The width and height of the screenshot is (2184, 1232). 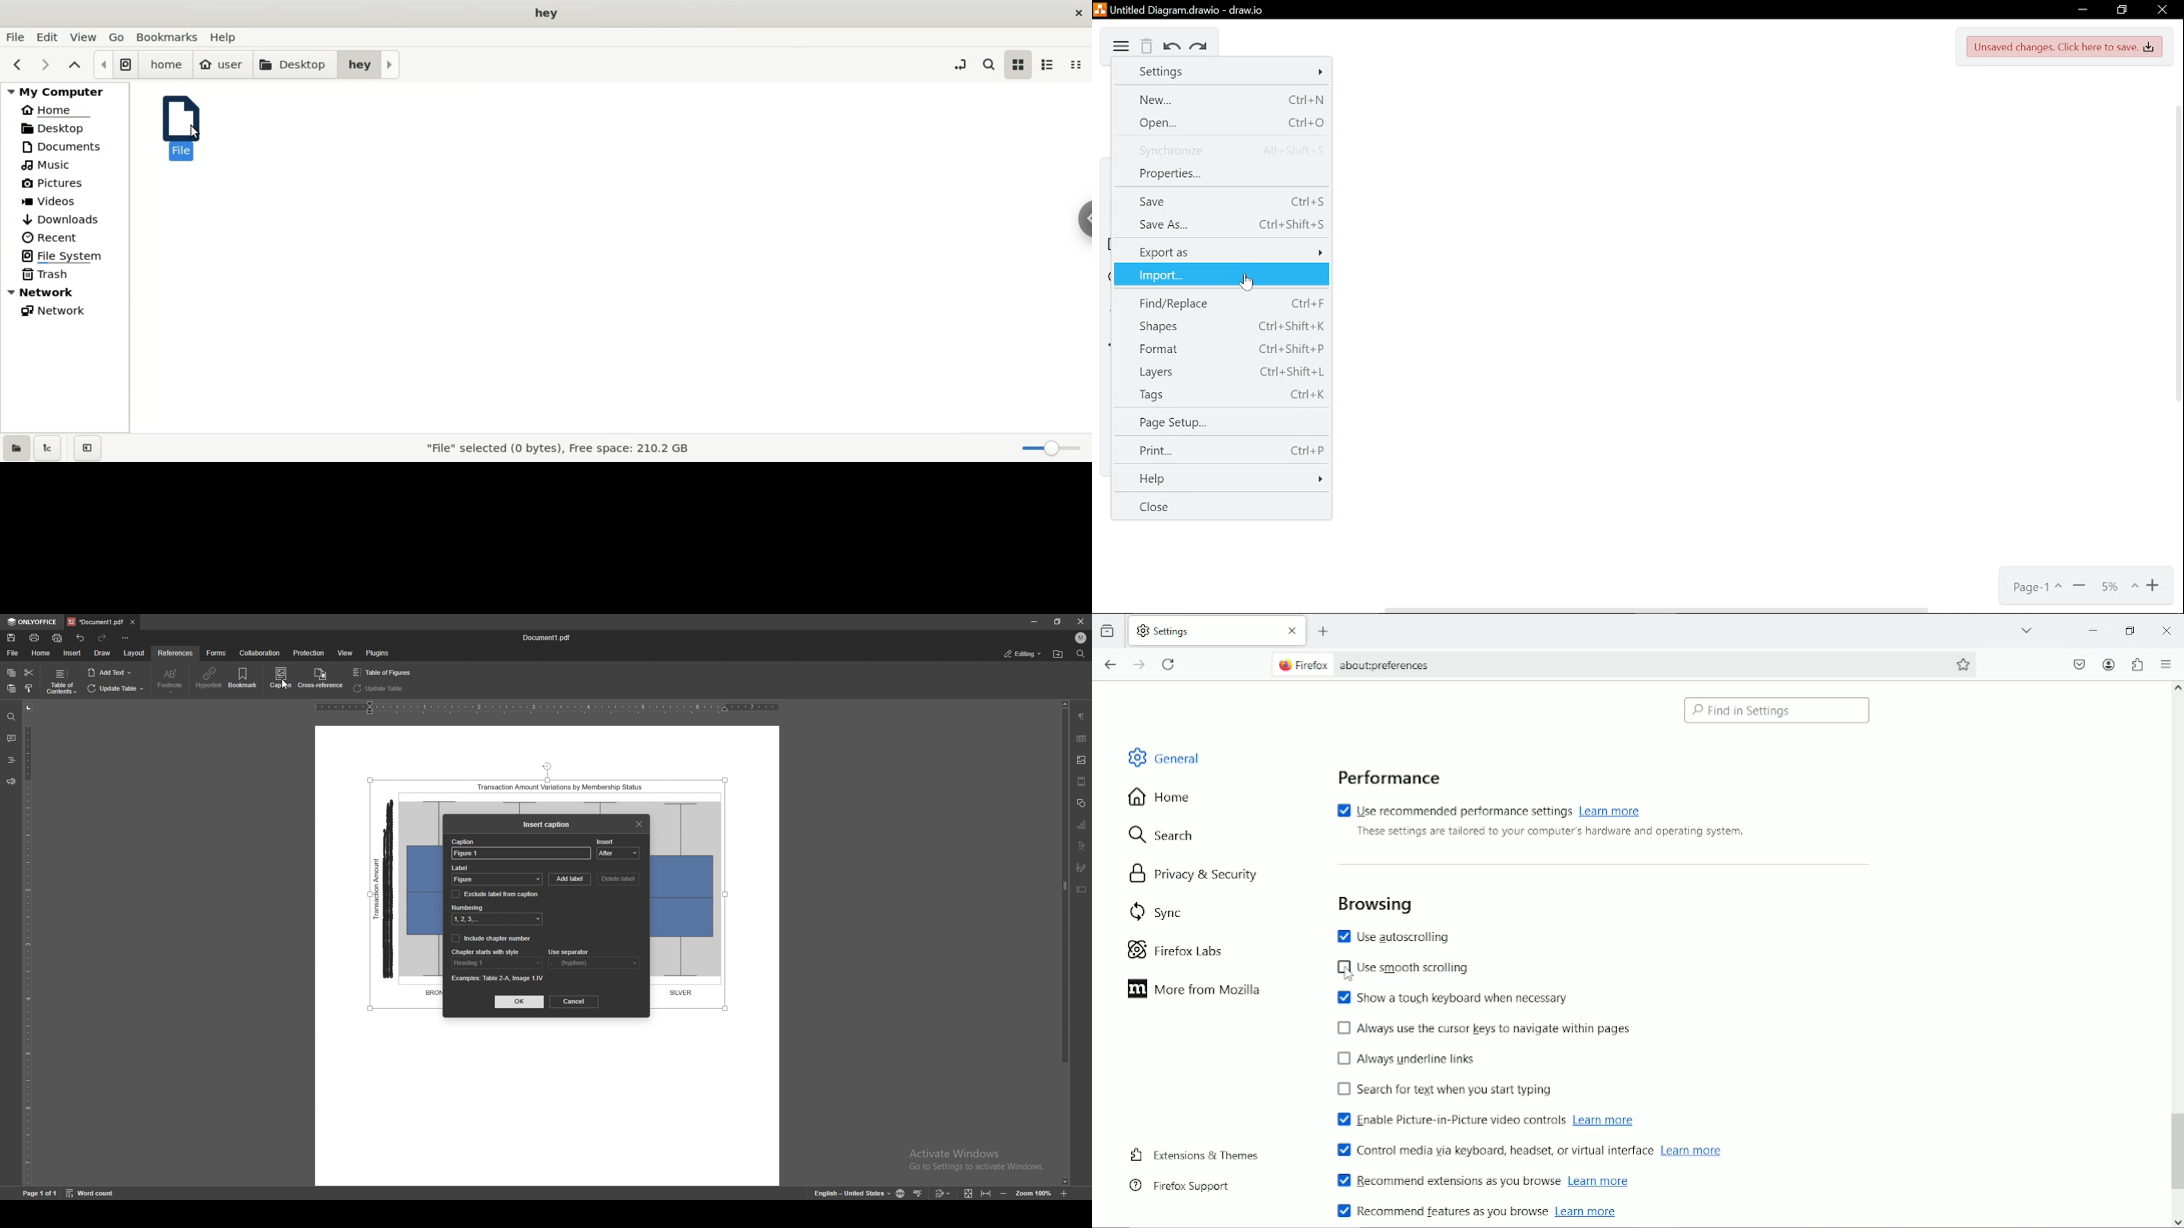 I want to click on Shapes (shortcut Ctrl+Shift+K), so click(x=1222, y=327).